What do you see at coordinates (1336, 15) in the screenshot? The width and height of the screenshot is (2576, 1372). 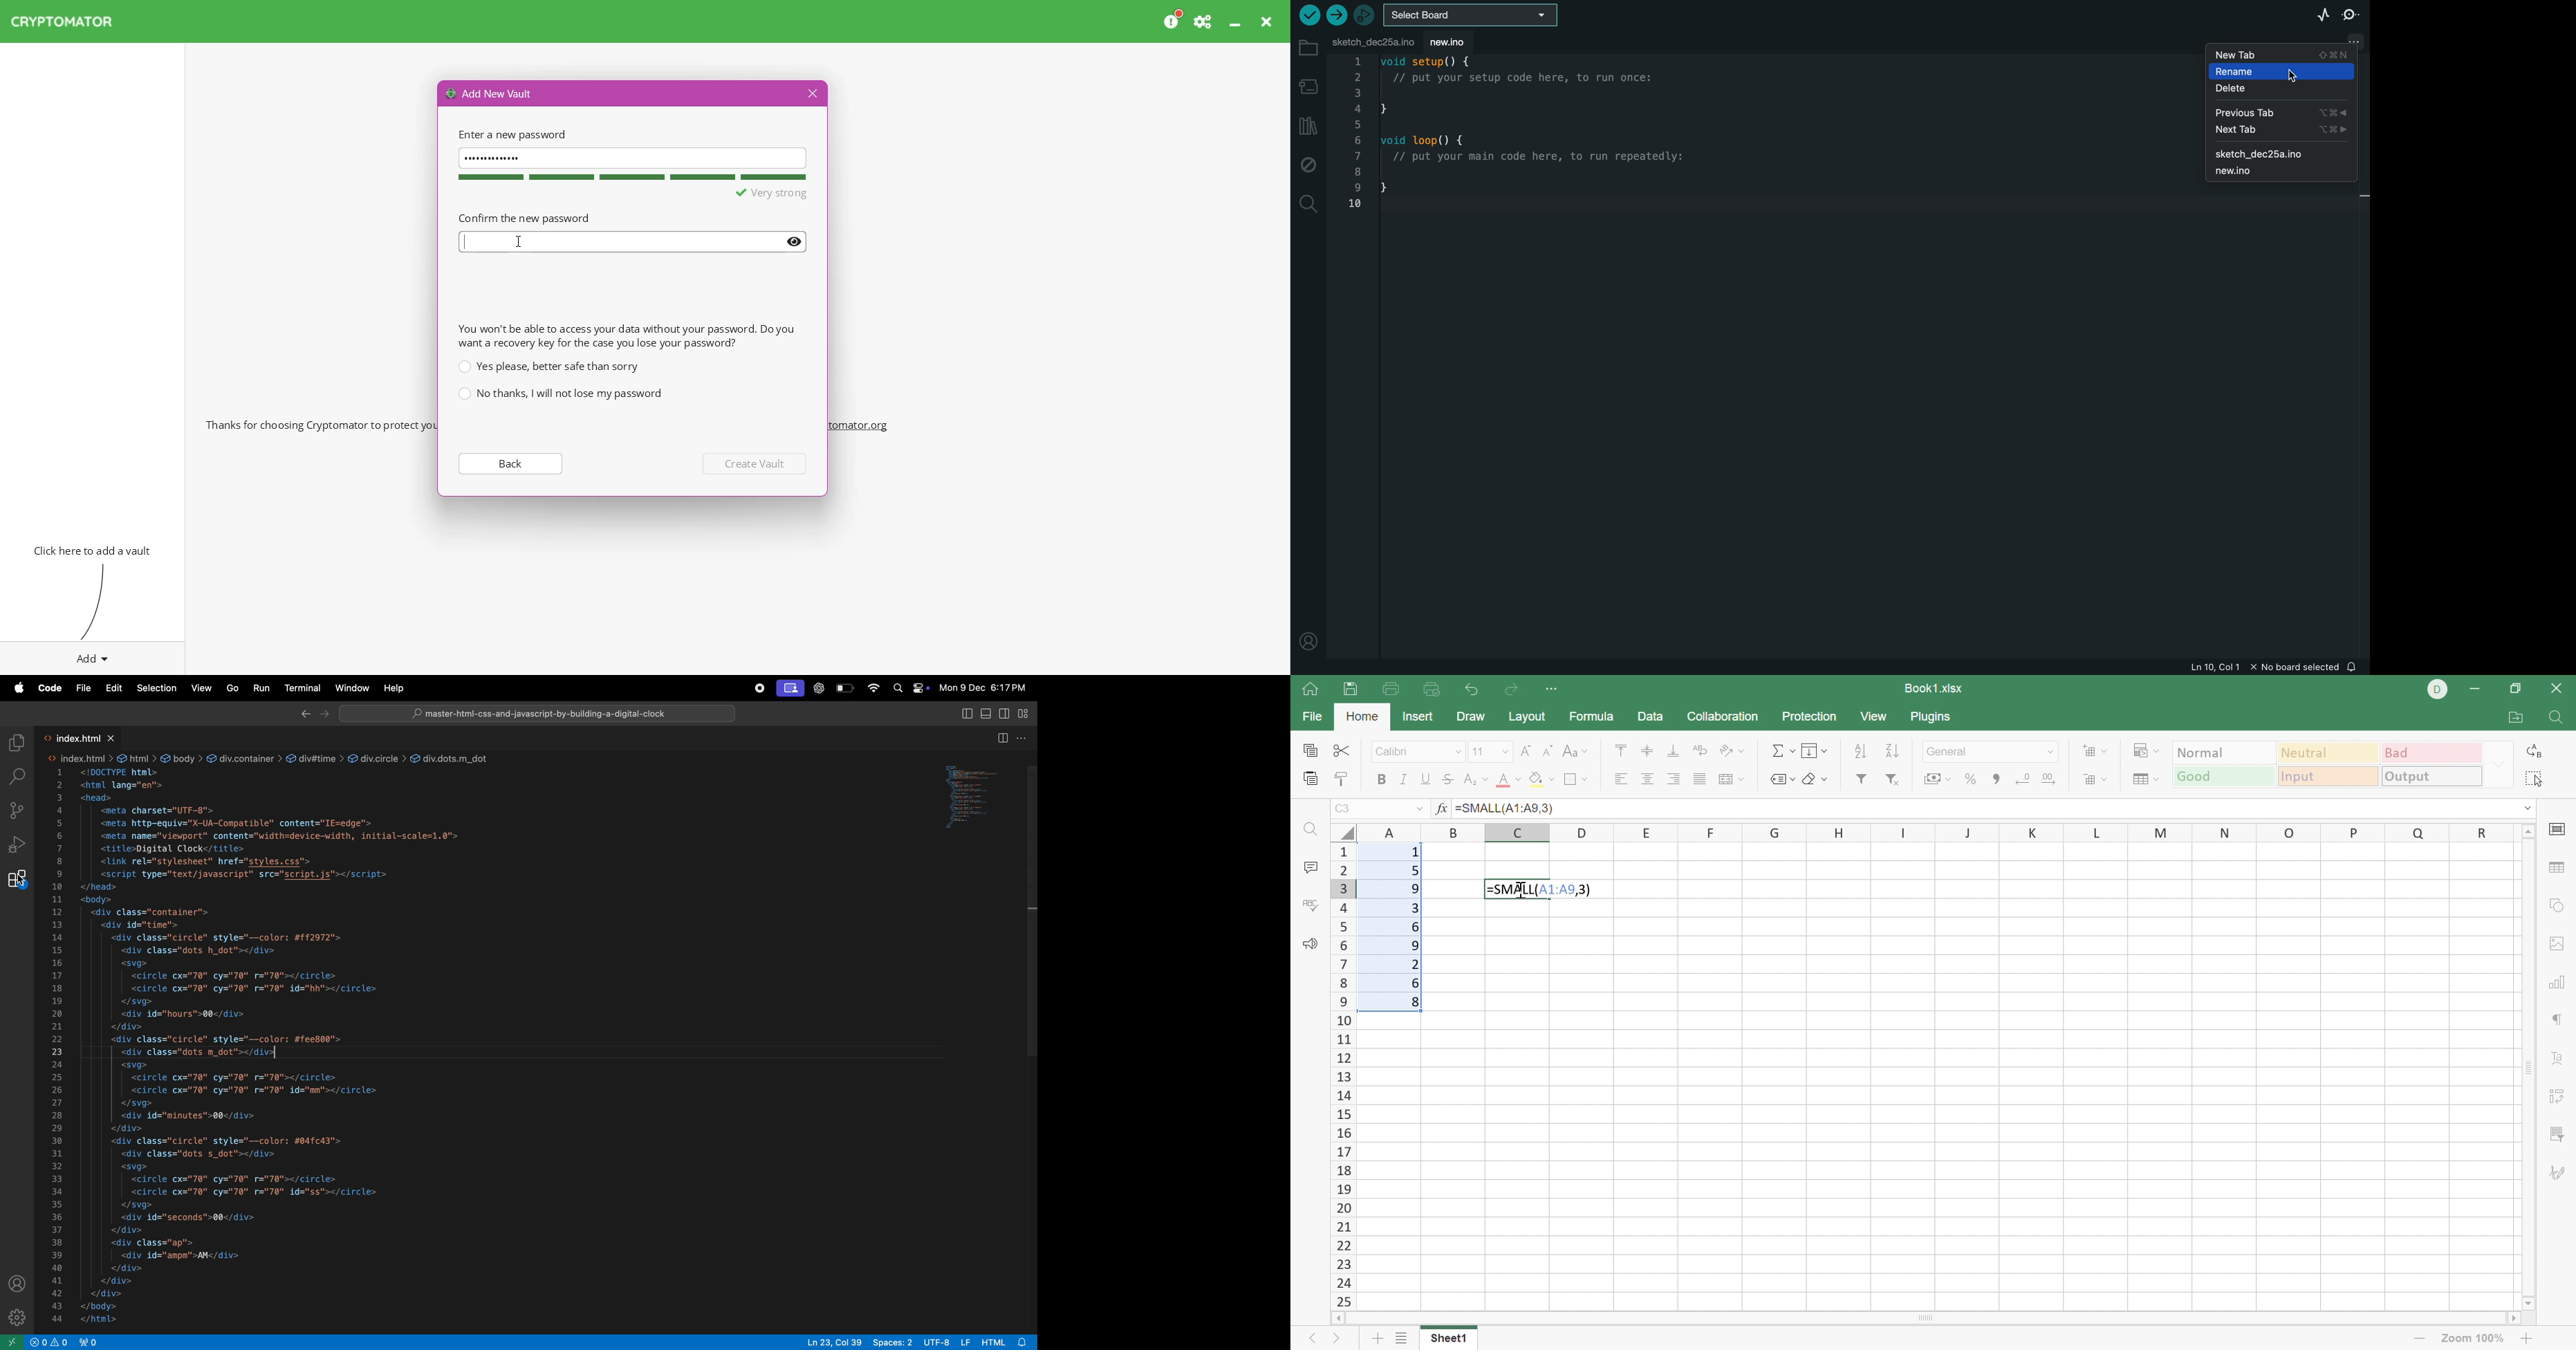 I see `upload` at bounding box center [1336, 15].